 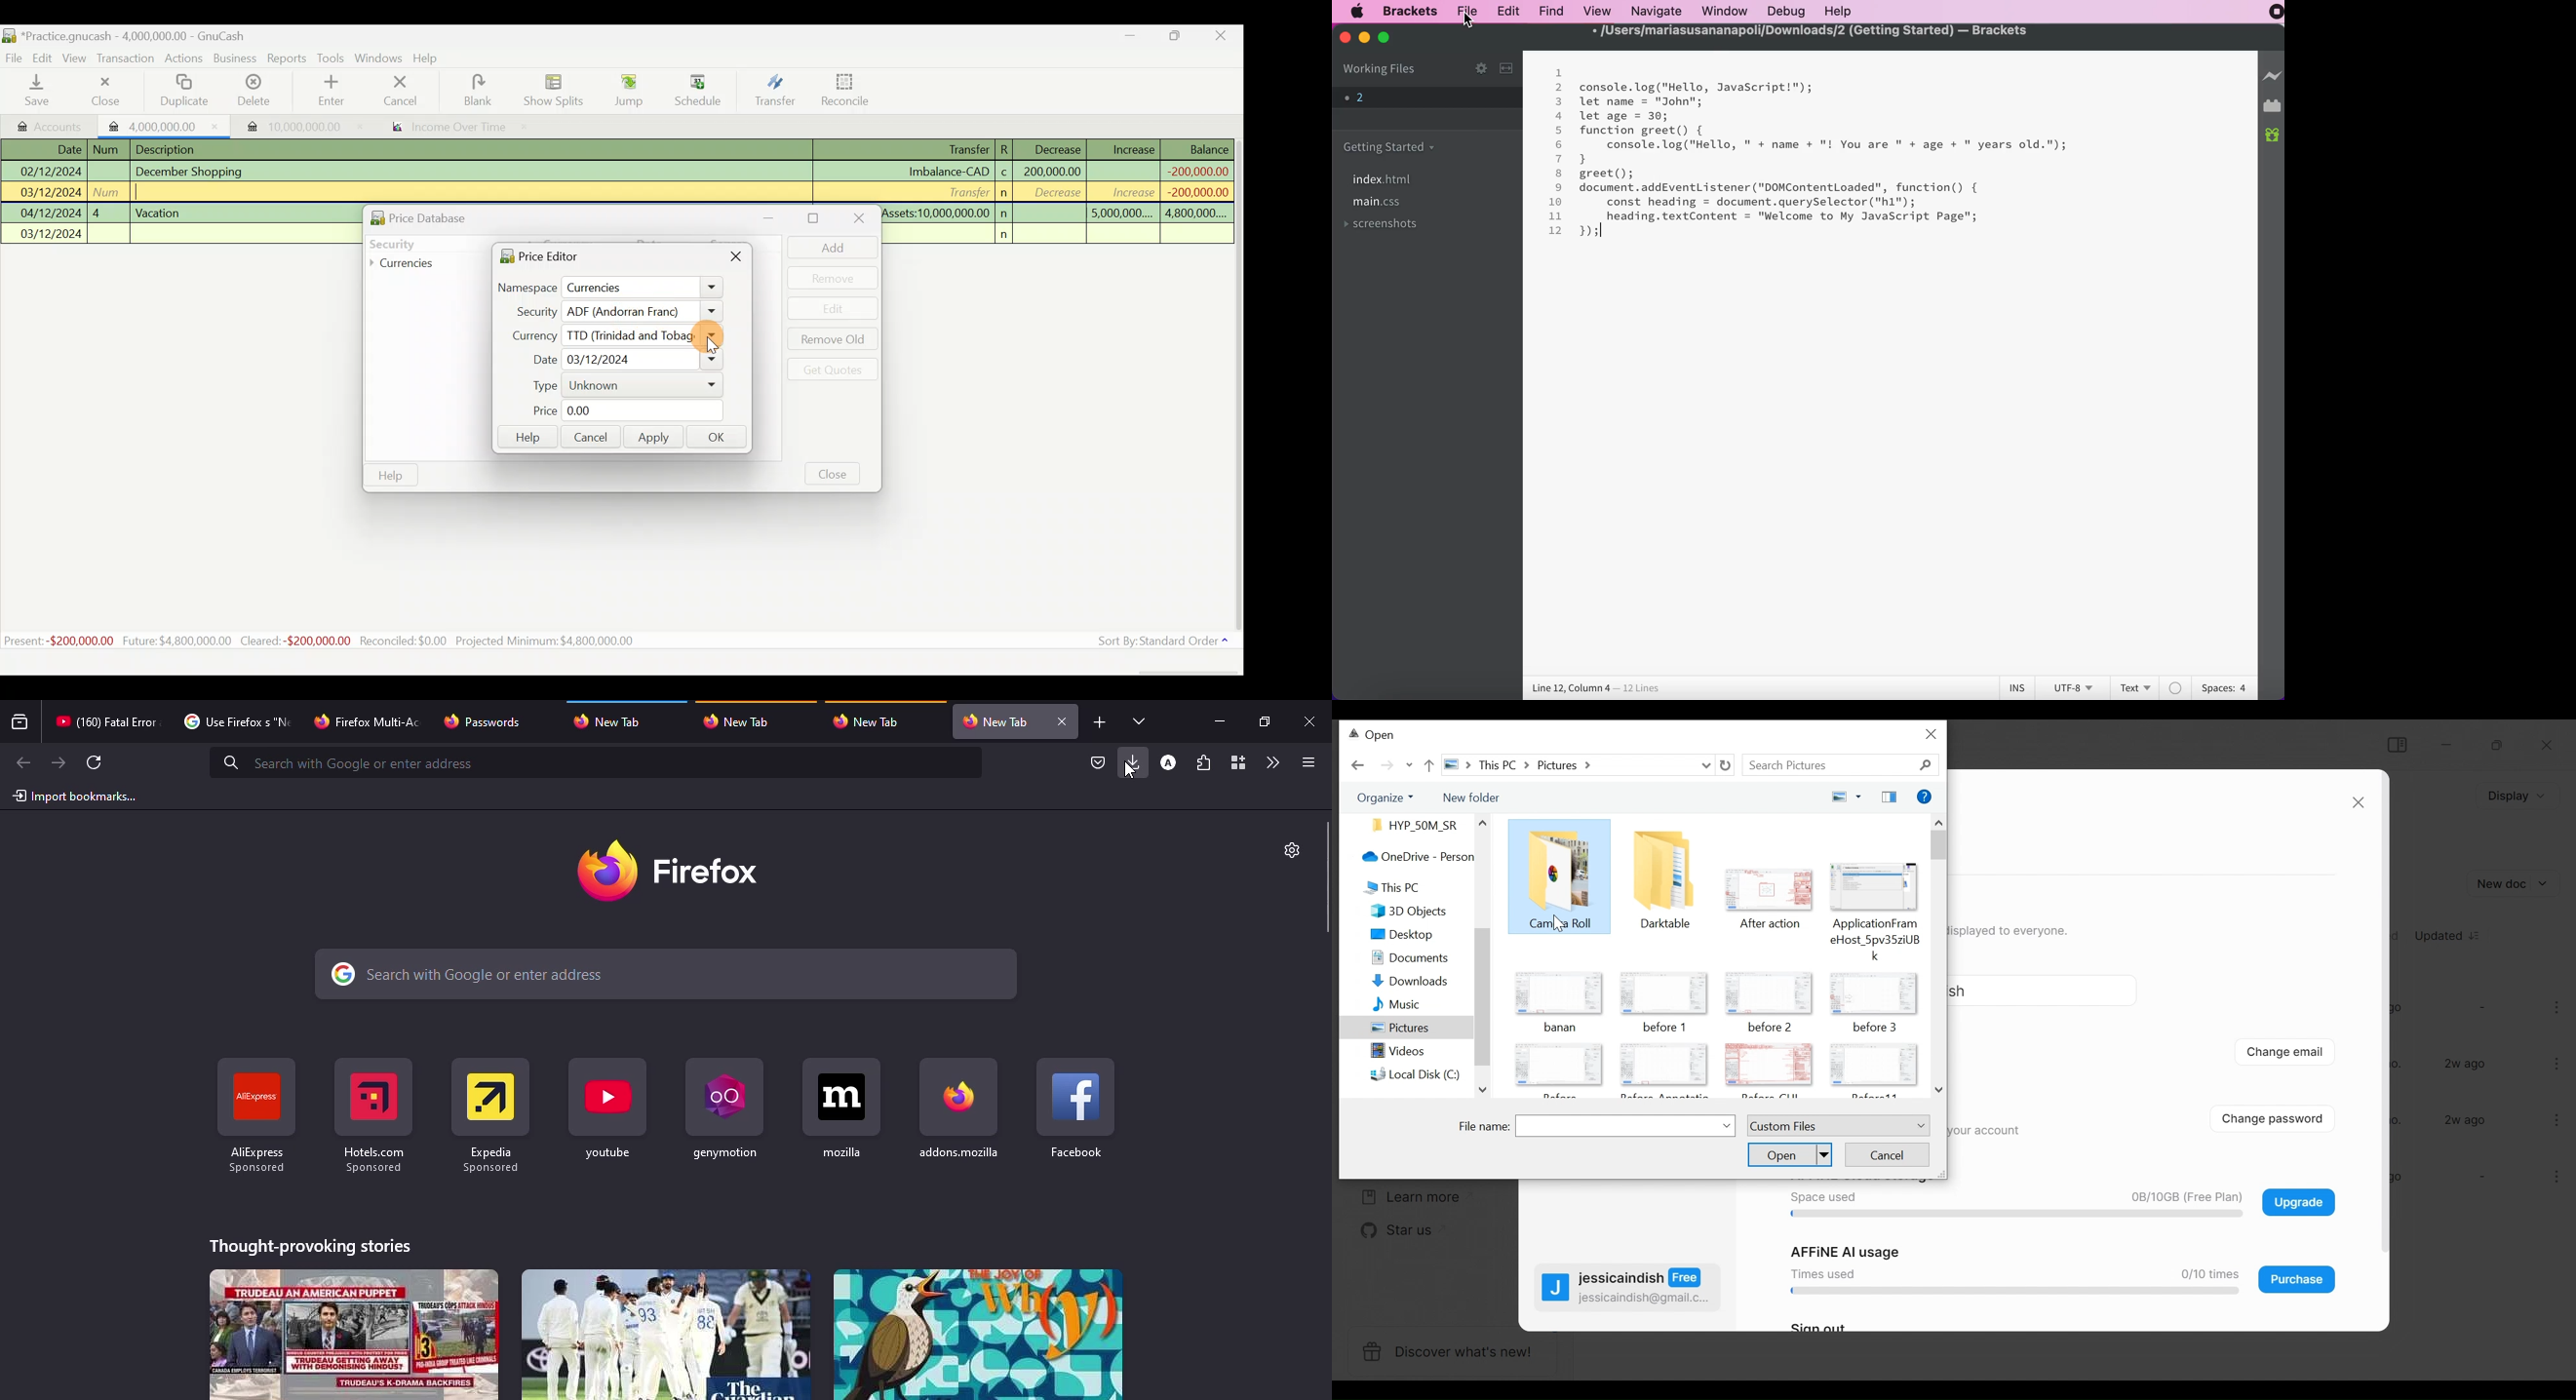 I want to click on Vacation, so click(x=159, y=211).